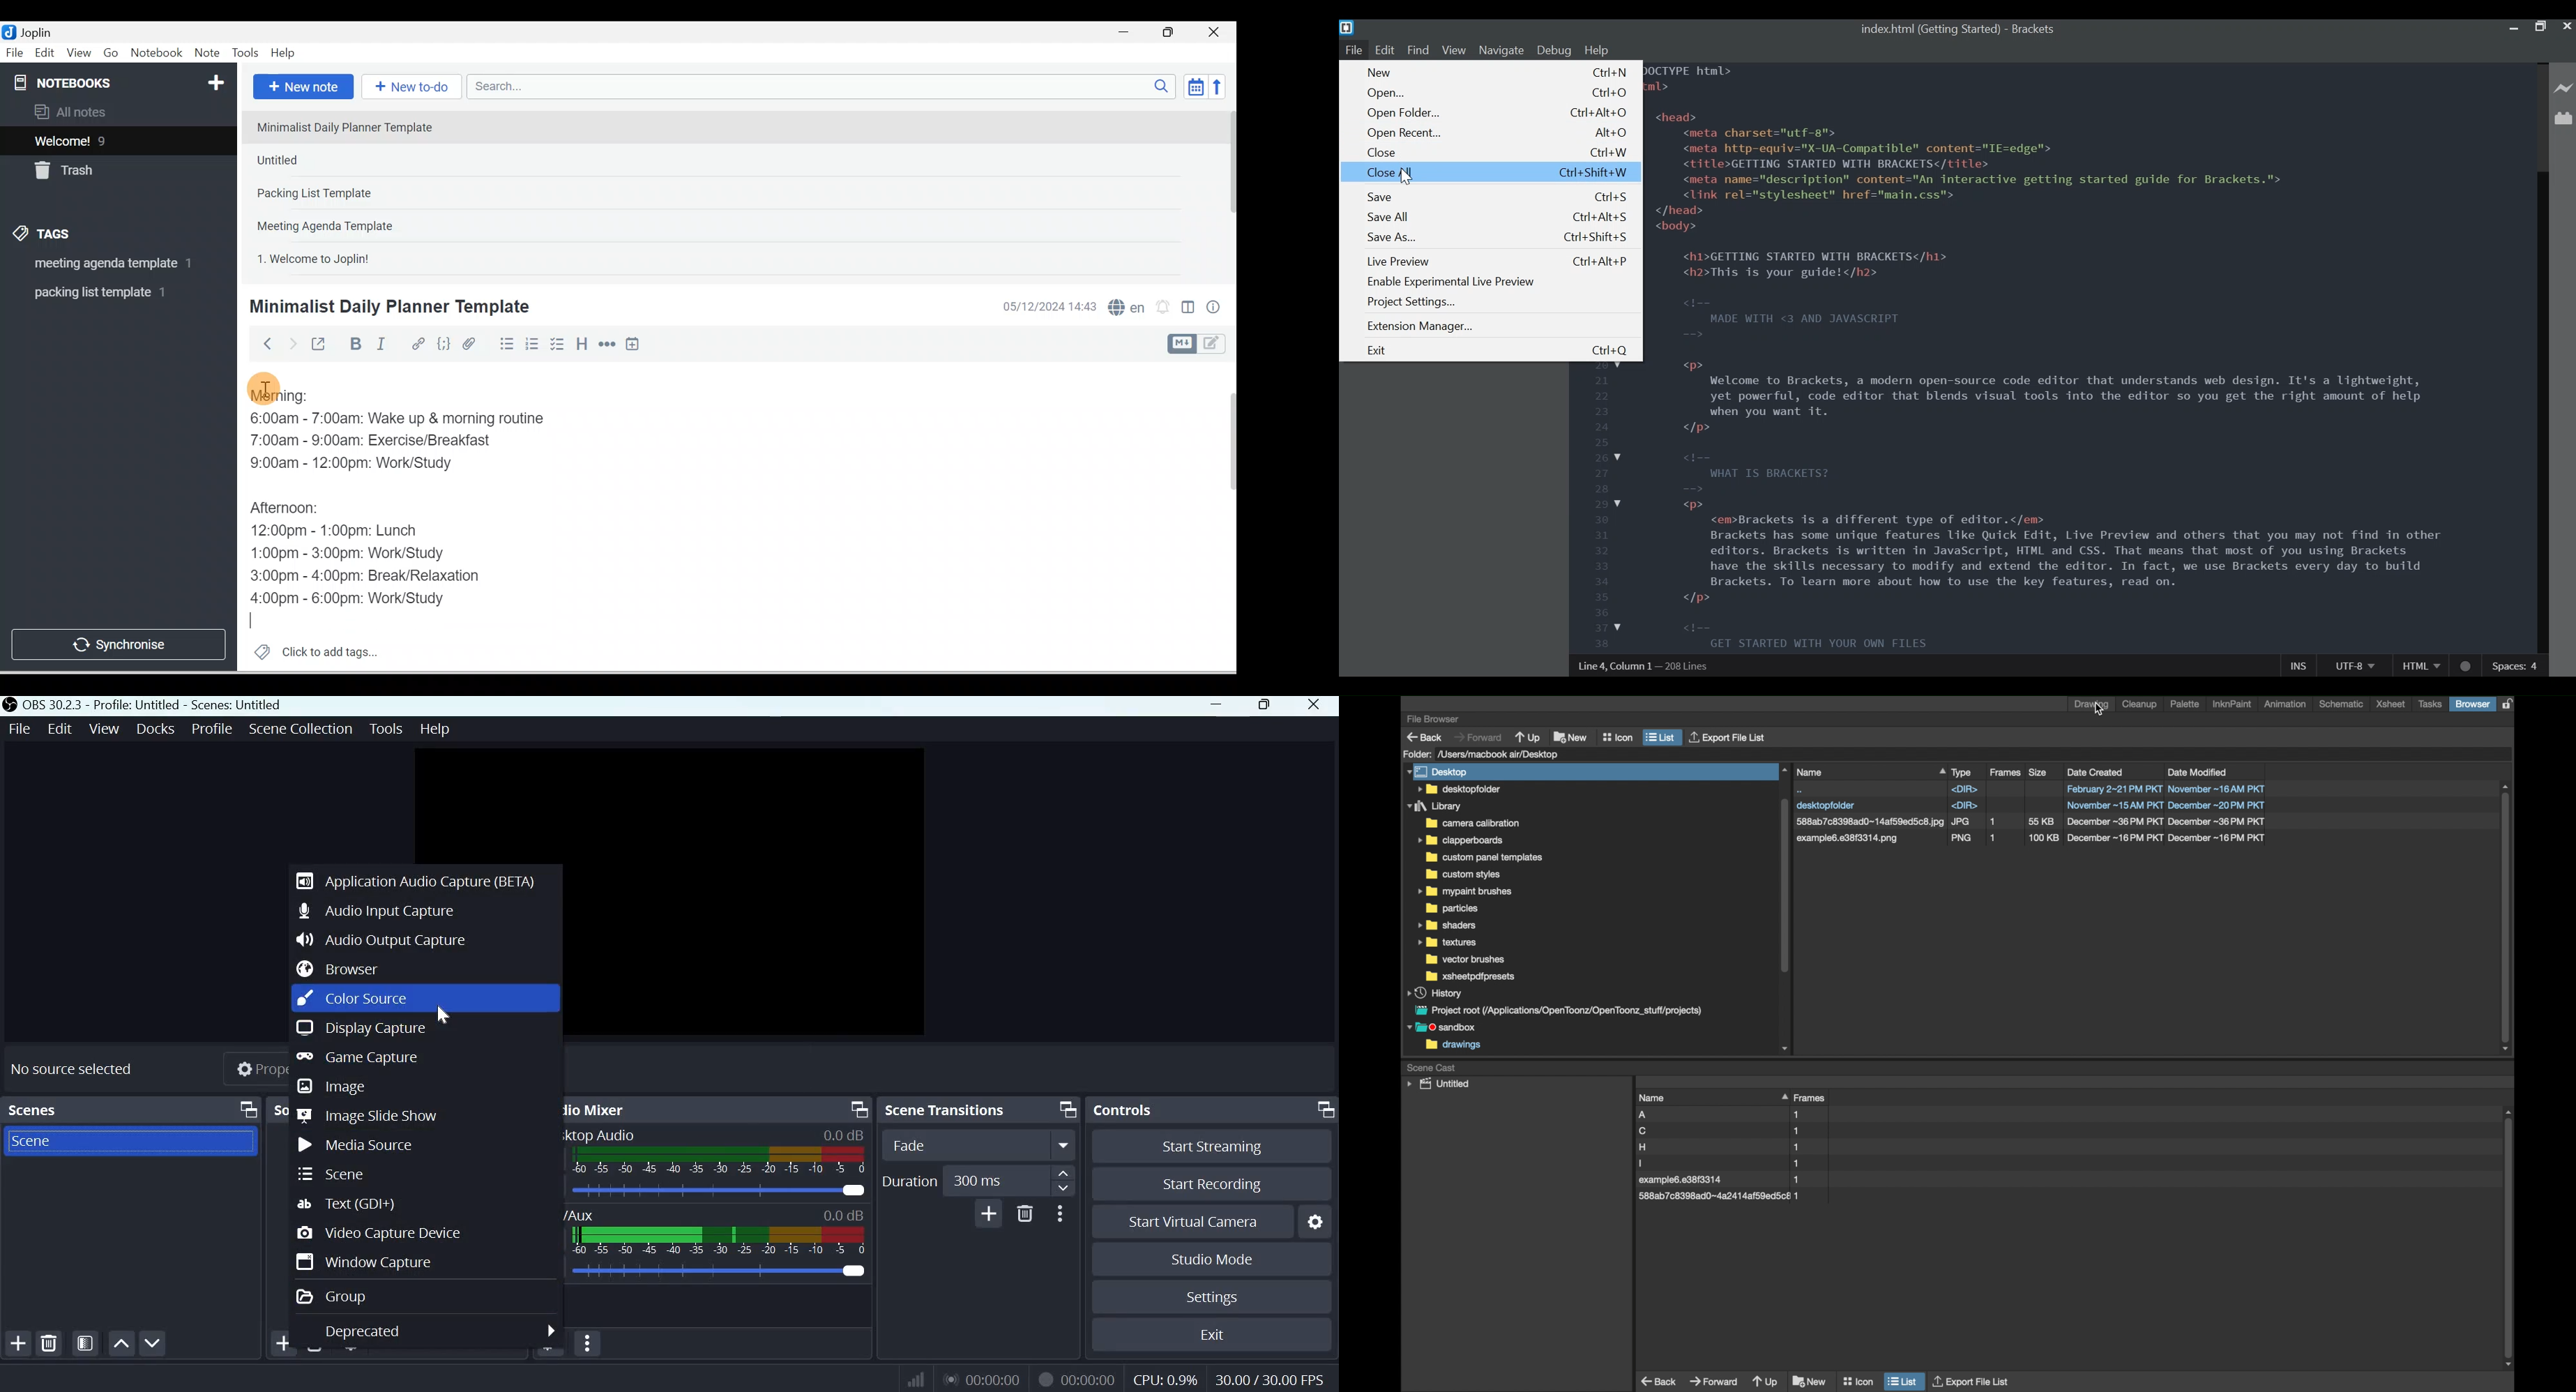  What do you see at coordinates (262, 343) in the screenshot?
I see `Back` at bounding box center [262, 343].